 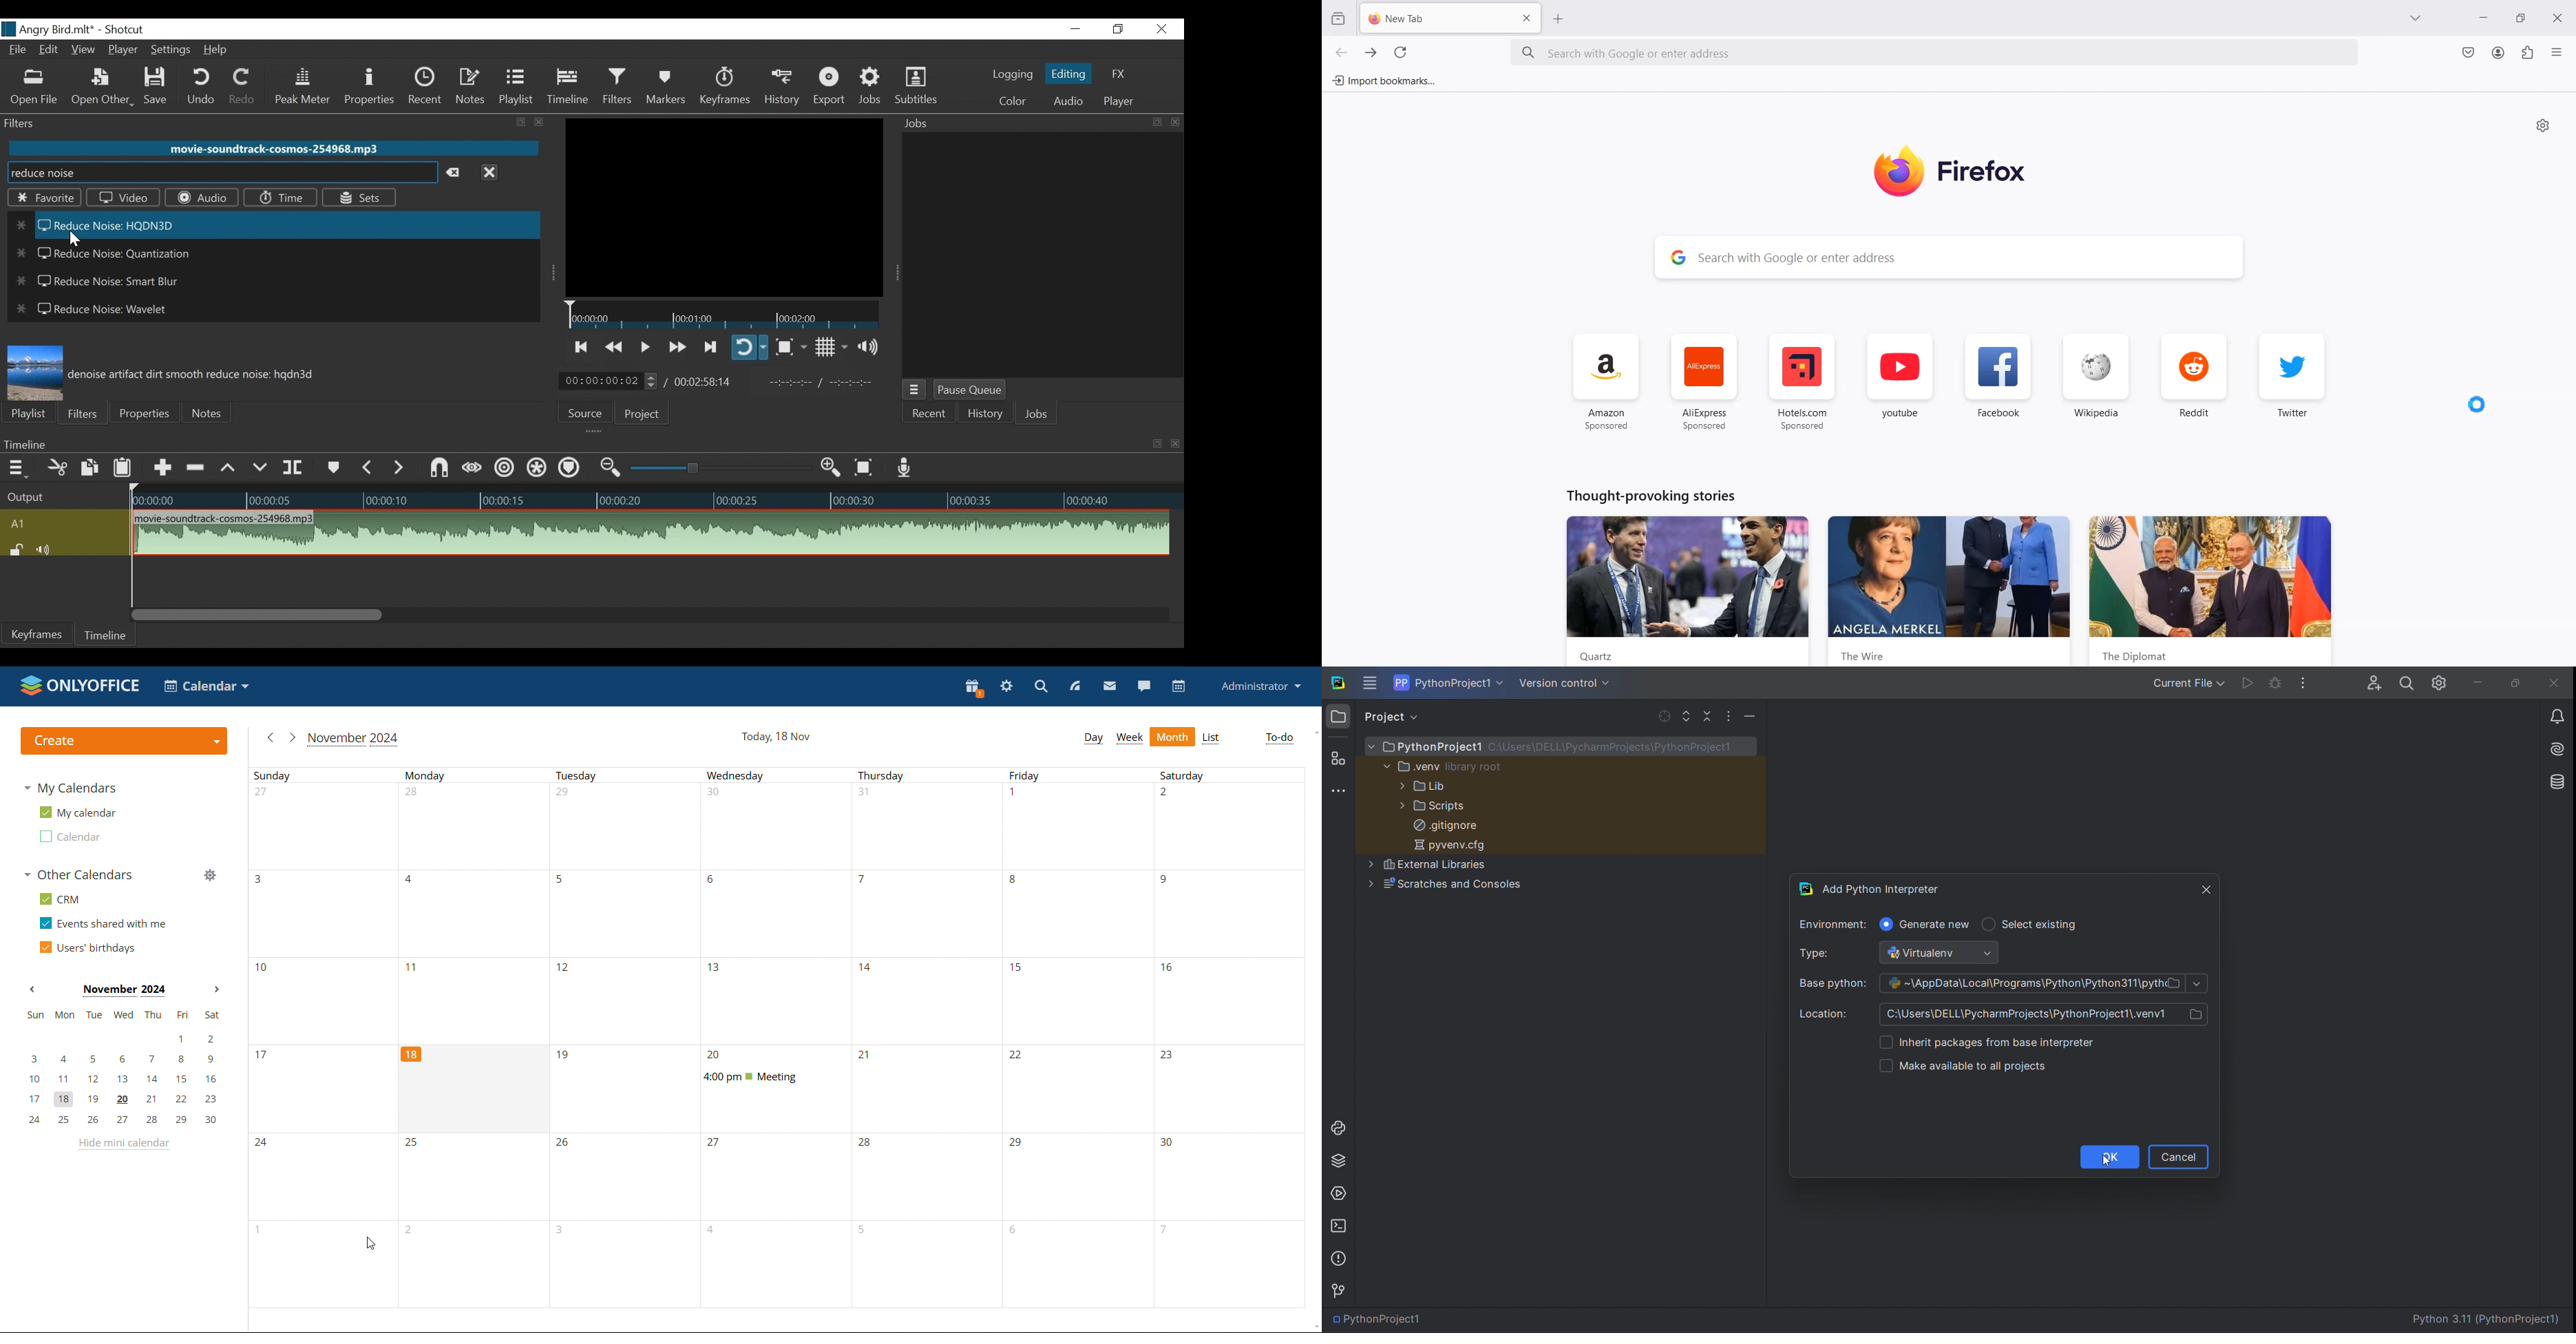 I want to click on Keyframes, so click(x=38, y=634).